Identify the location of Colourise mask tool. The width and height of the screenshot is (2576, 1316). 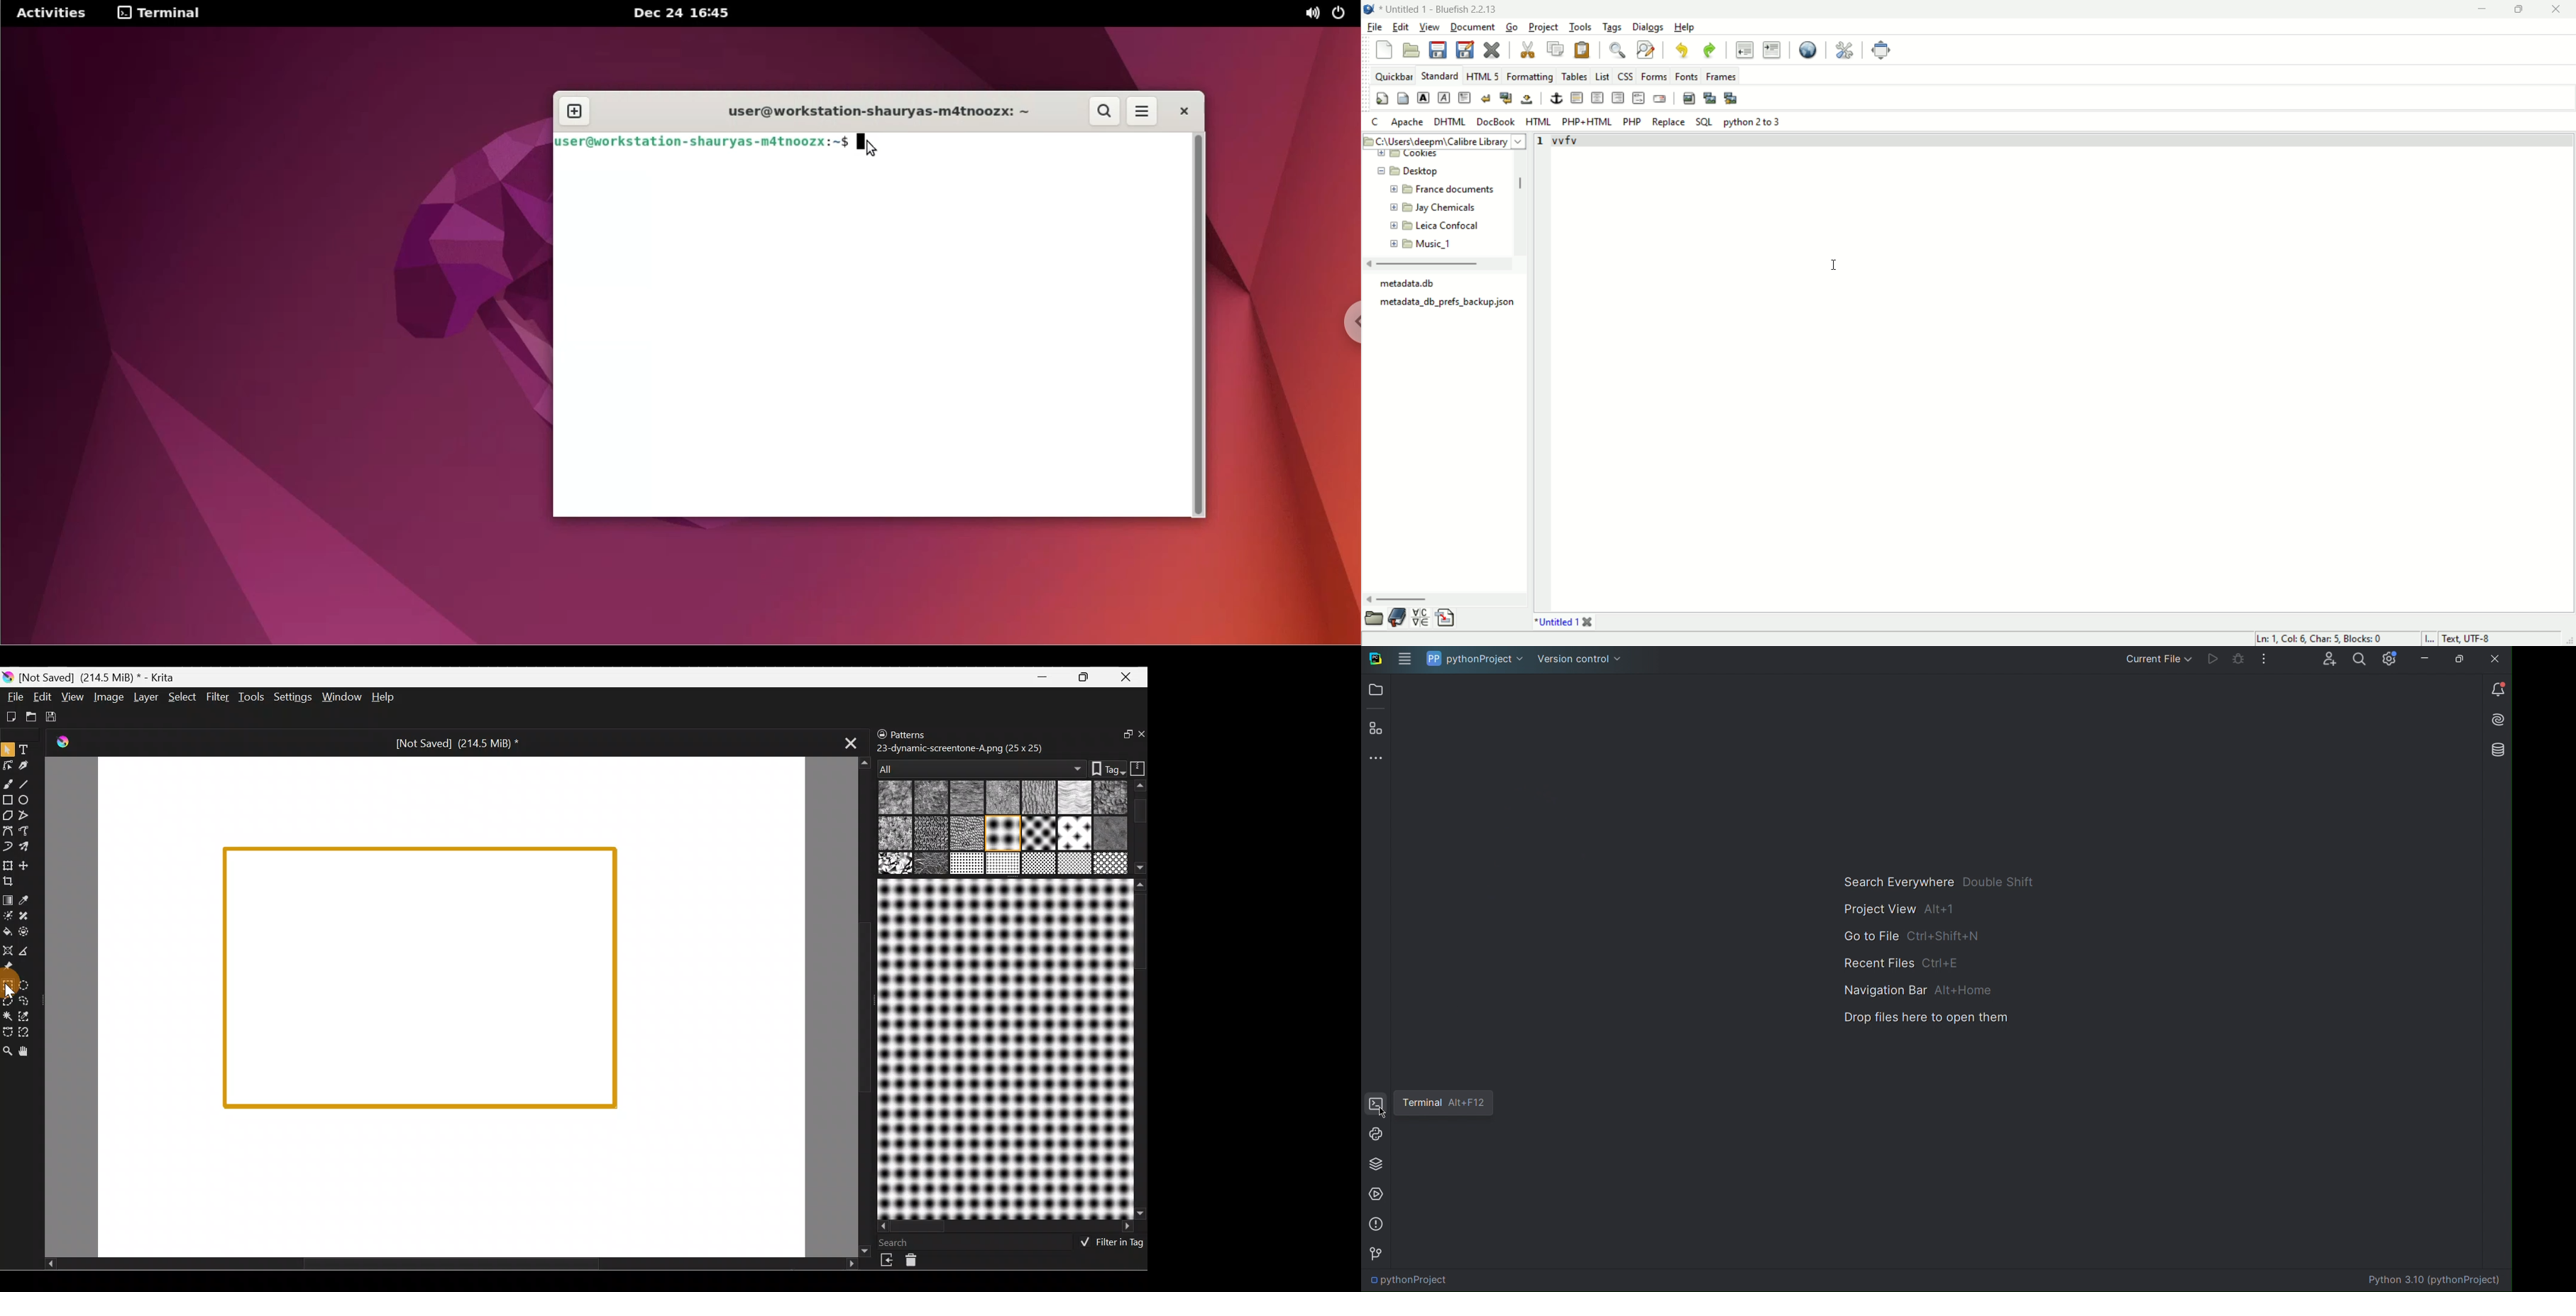
(7, 915).